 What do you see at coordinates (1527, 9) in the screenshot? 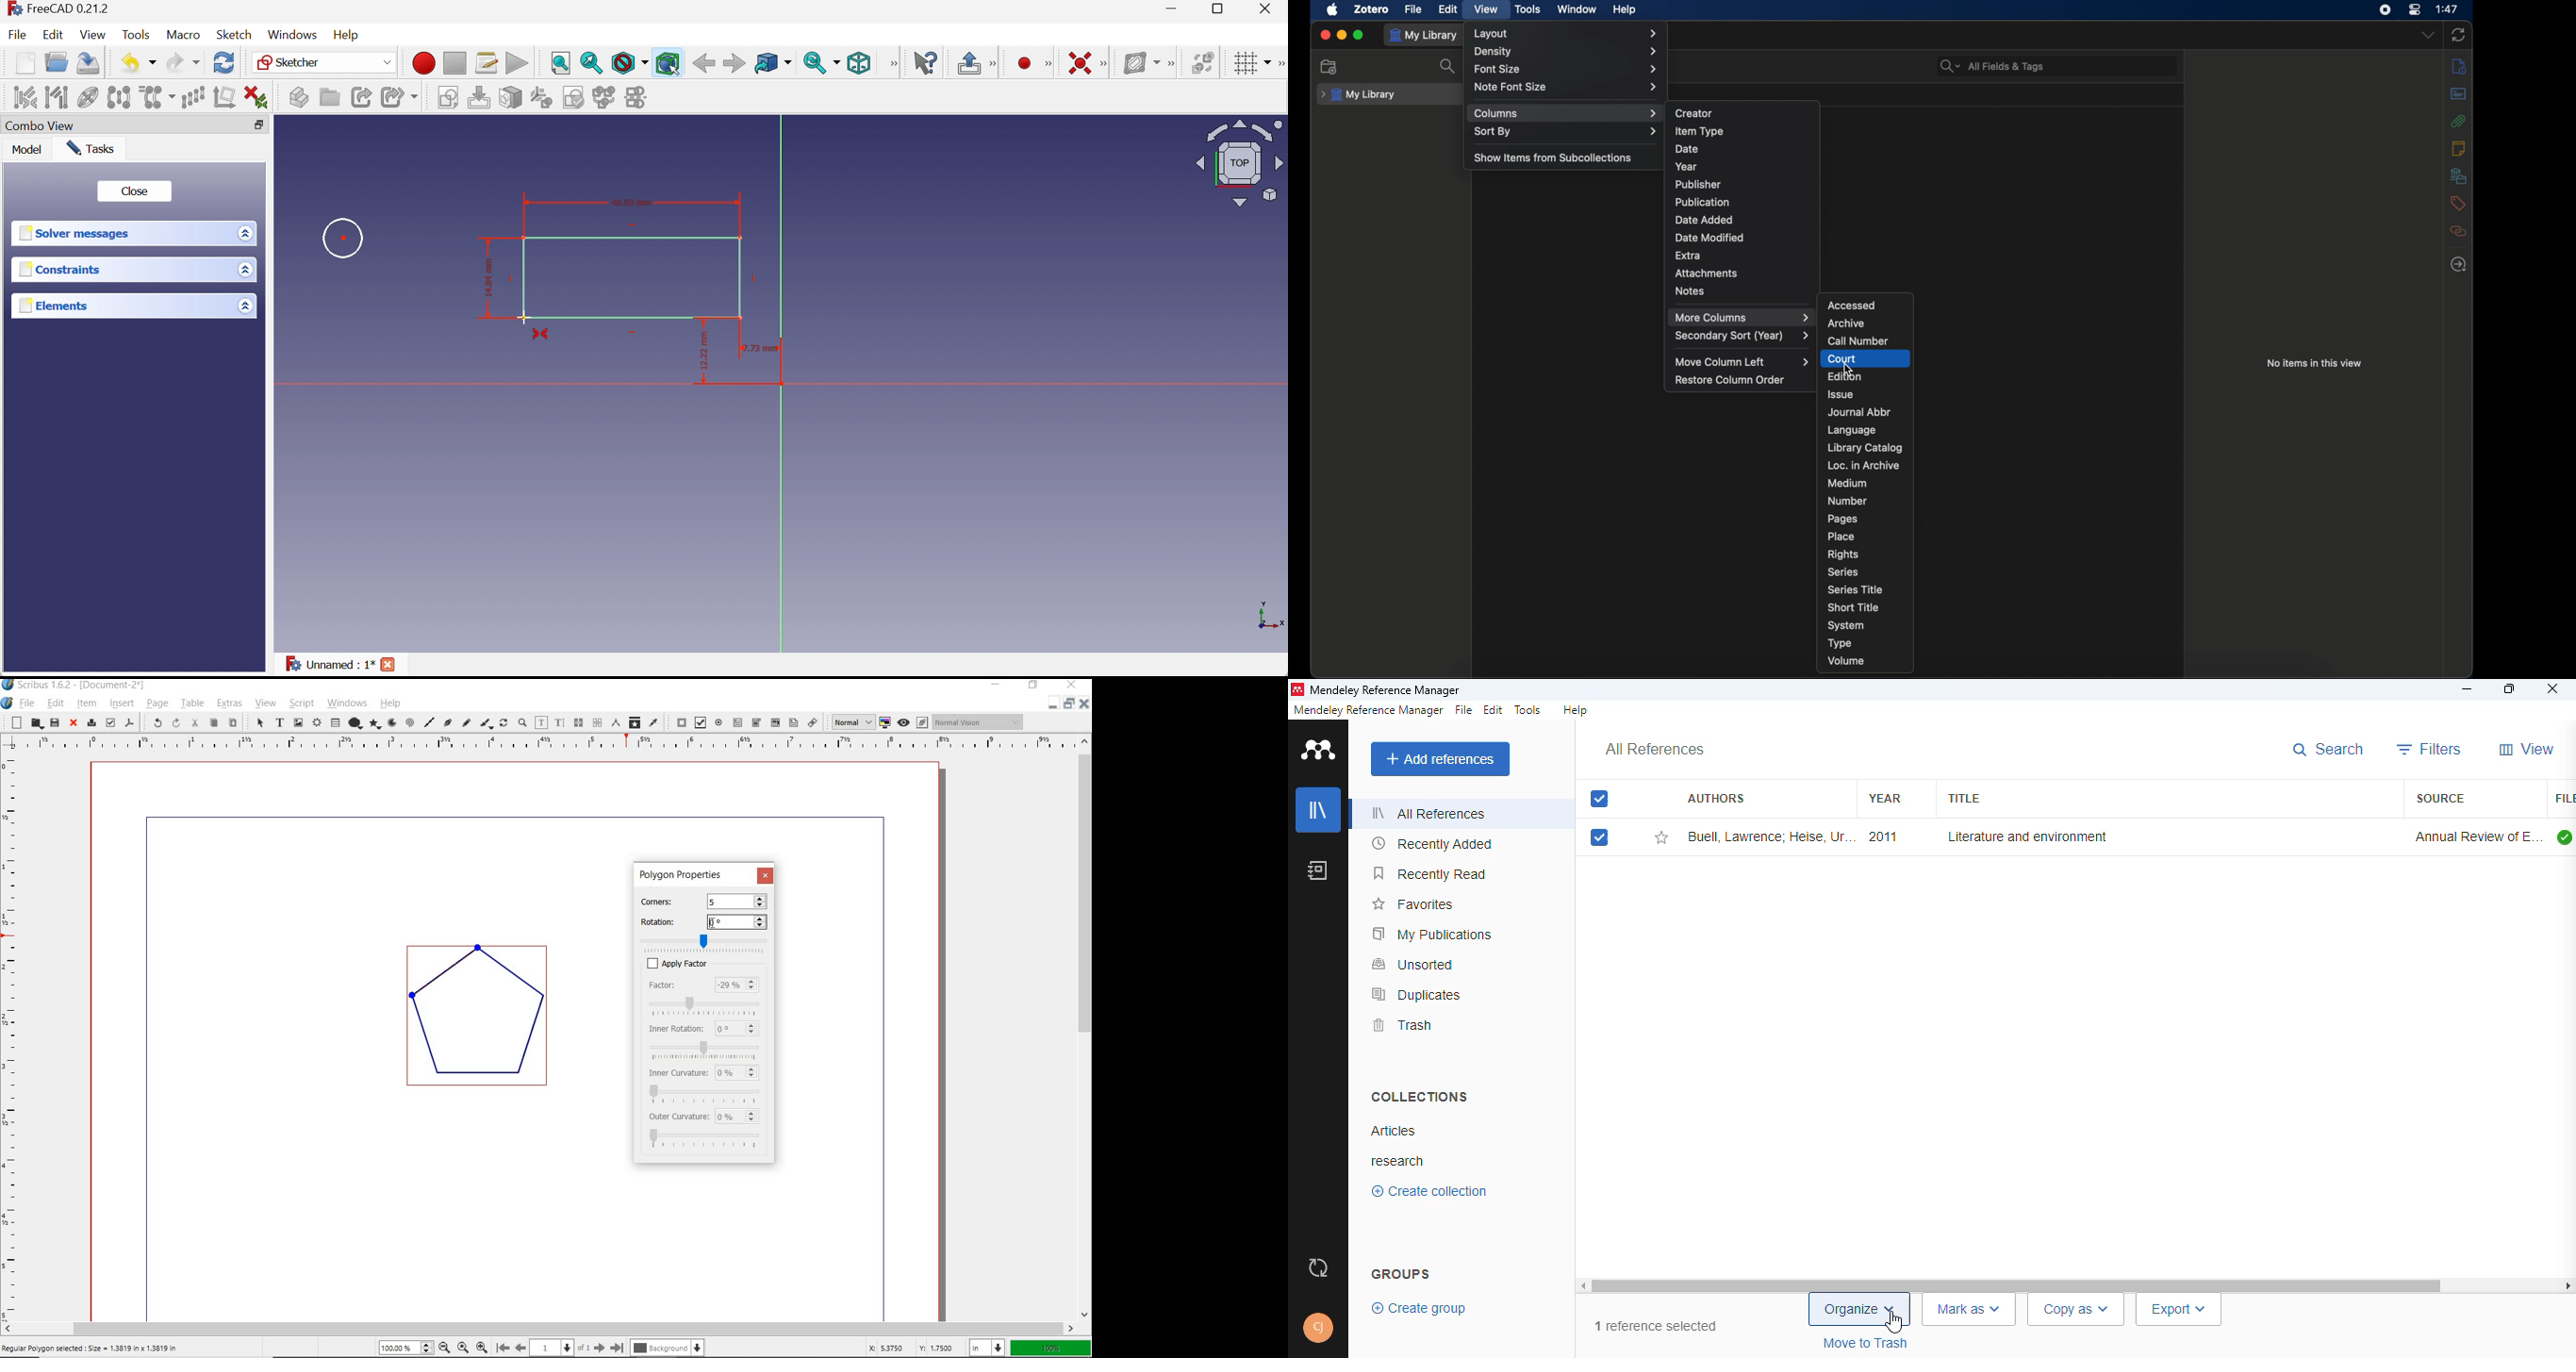
I see `tools` at bounding box center [1527, 9].